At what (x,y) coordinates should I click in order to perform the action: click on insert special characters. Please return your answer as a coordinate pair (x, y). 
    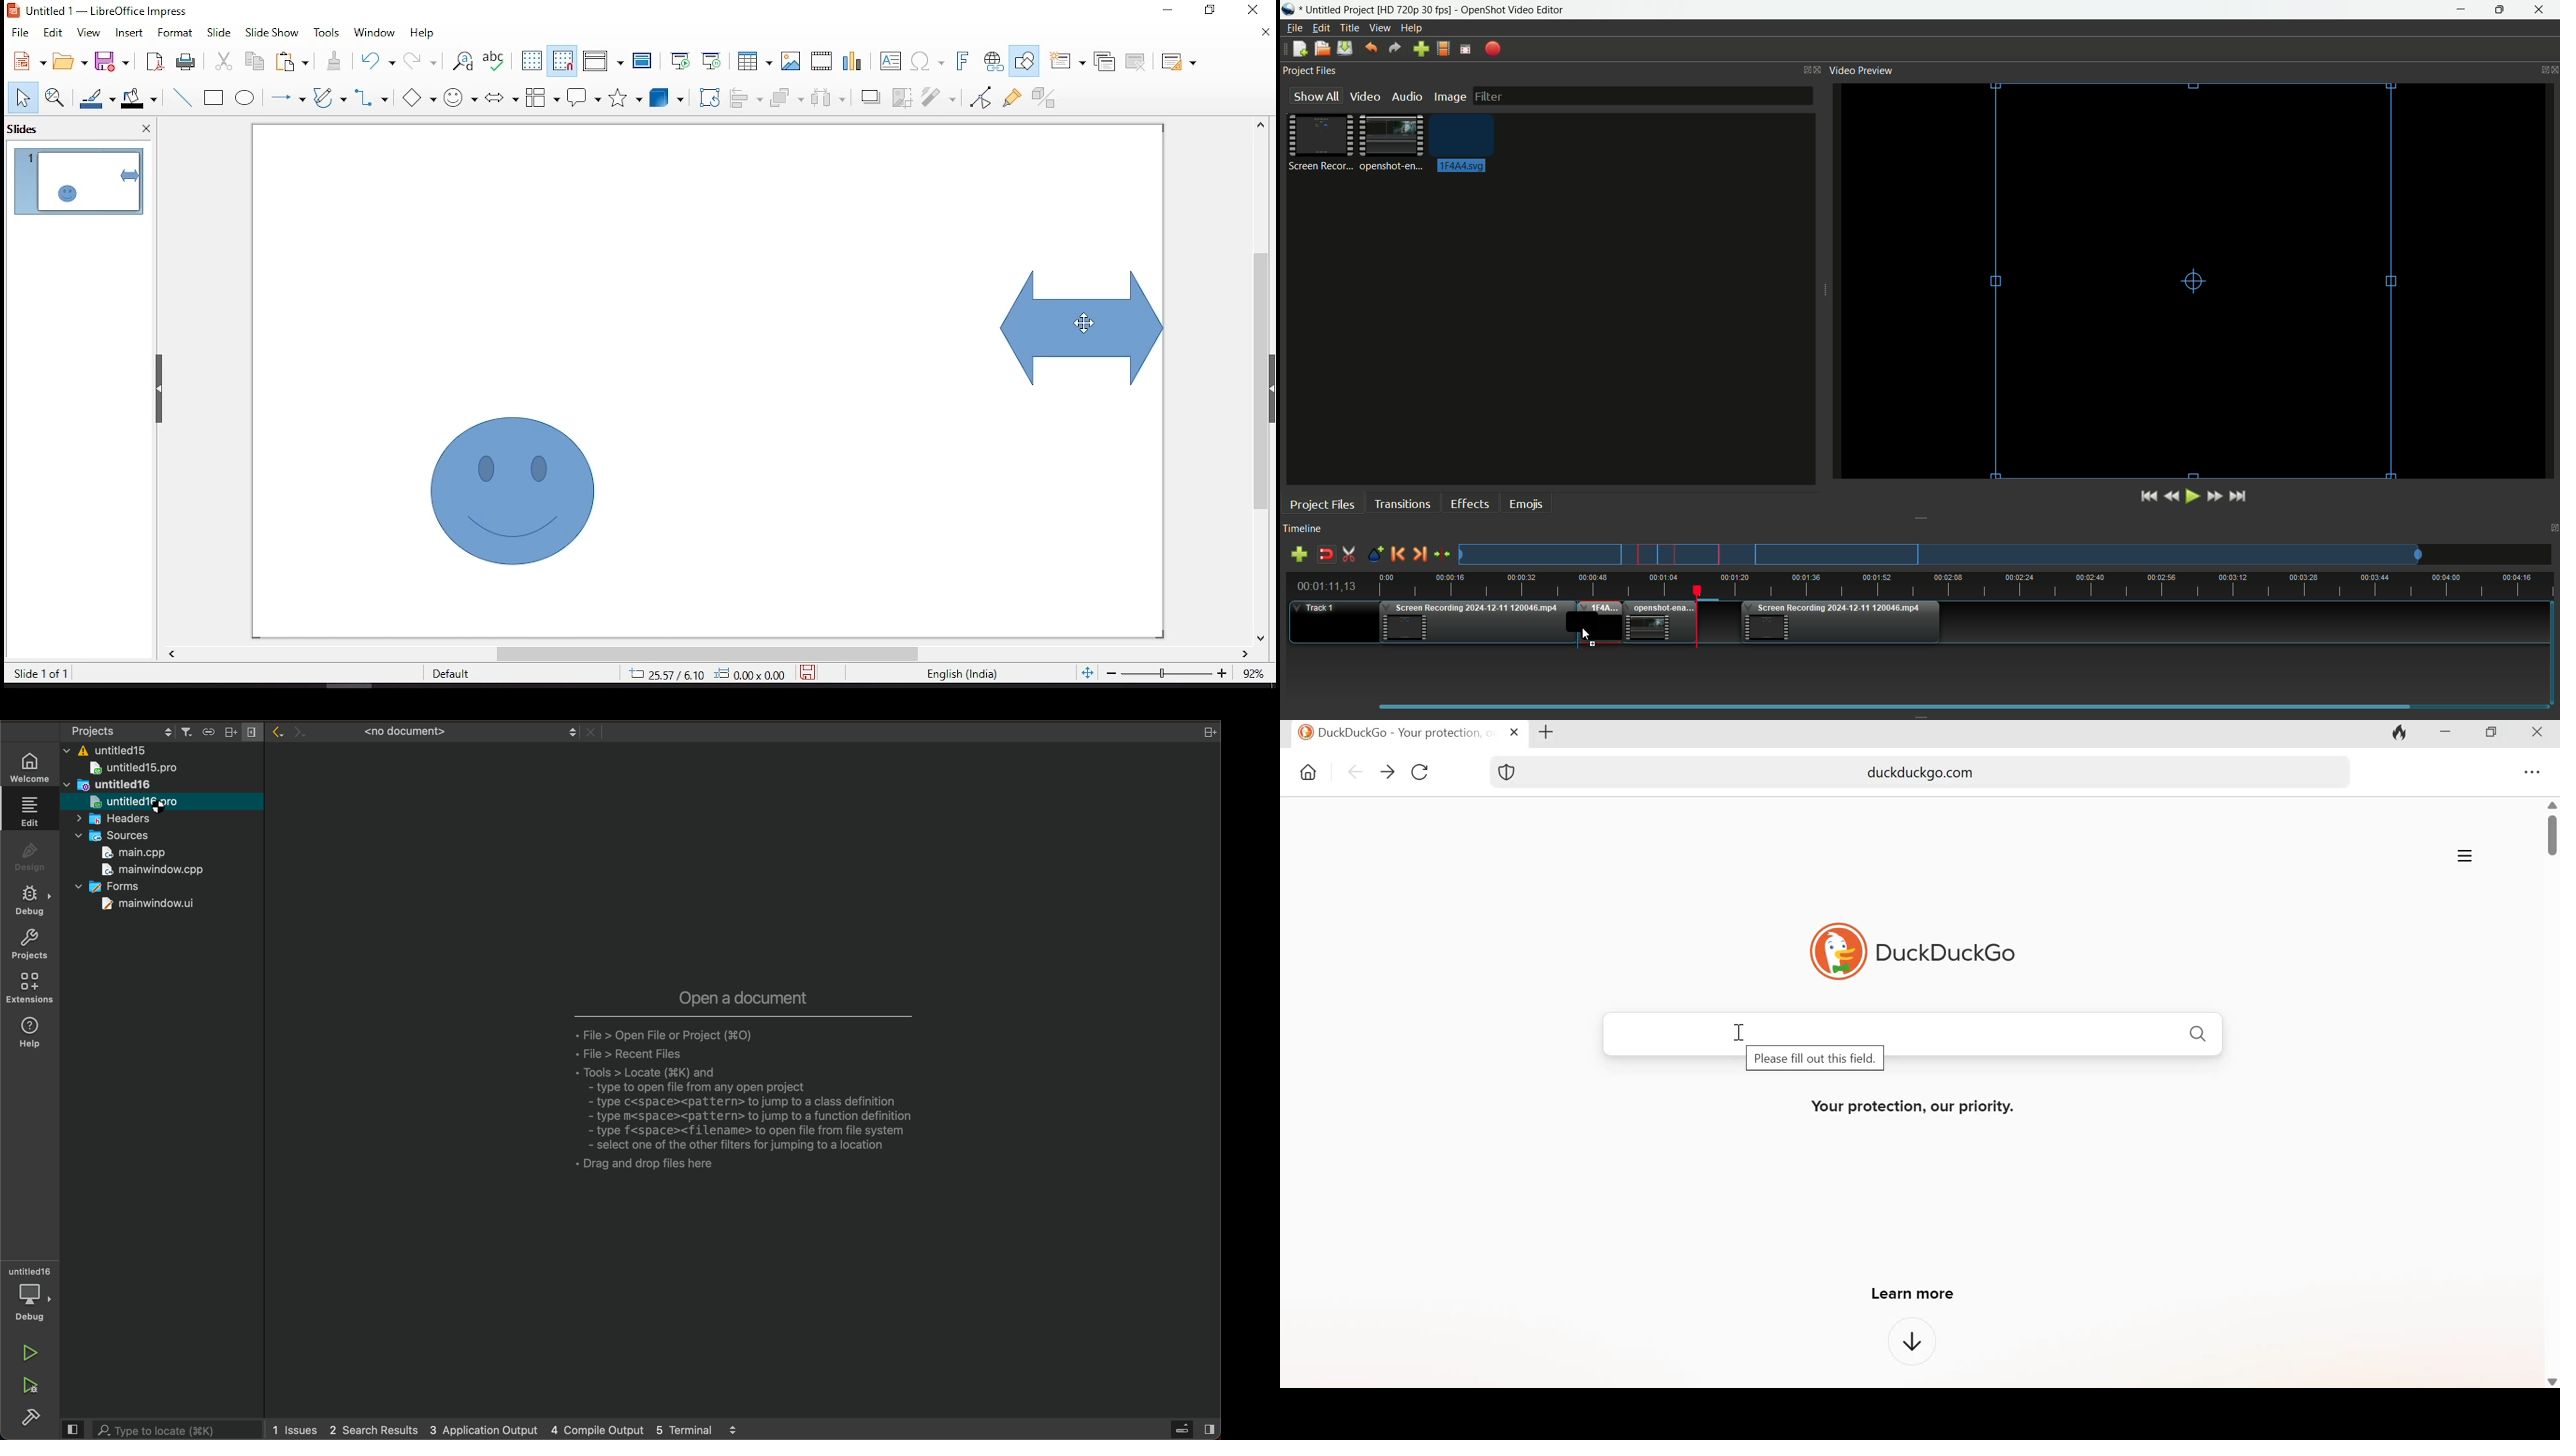
    Looking at the image, I should click on (929, 62).